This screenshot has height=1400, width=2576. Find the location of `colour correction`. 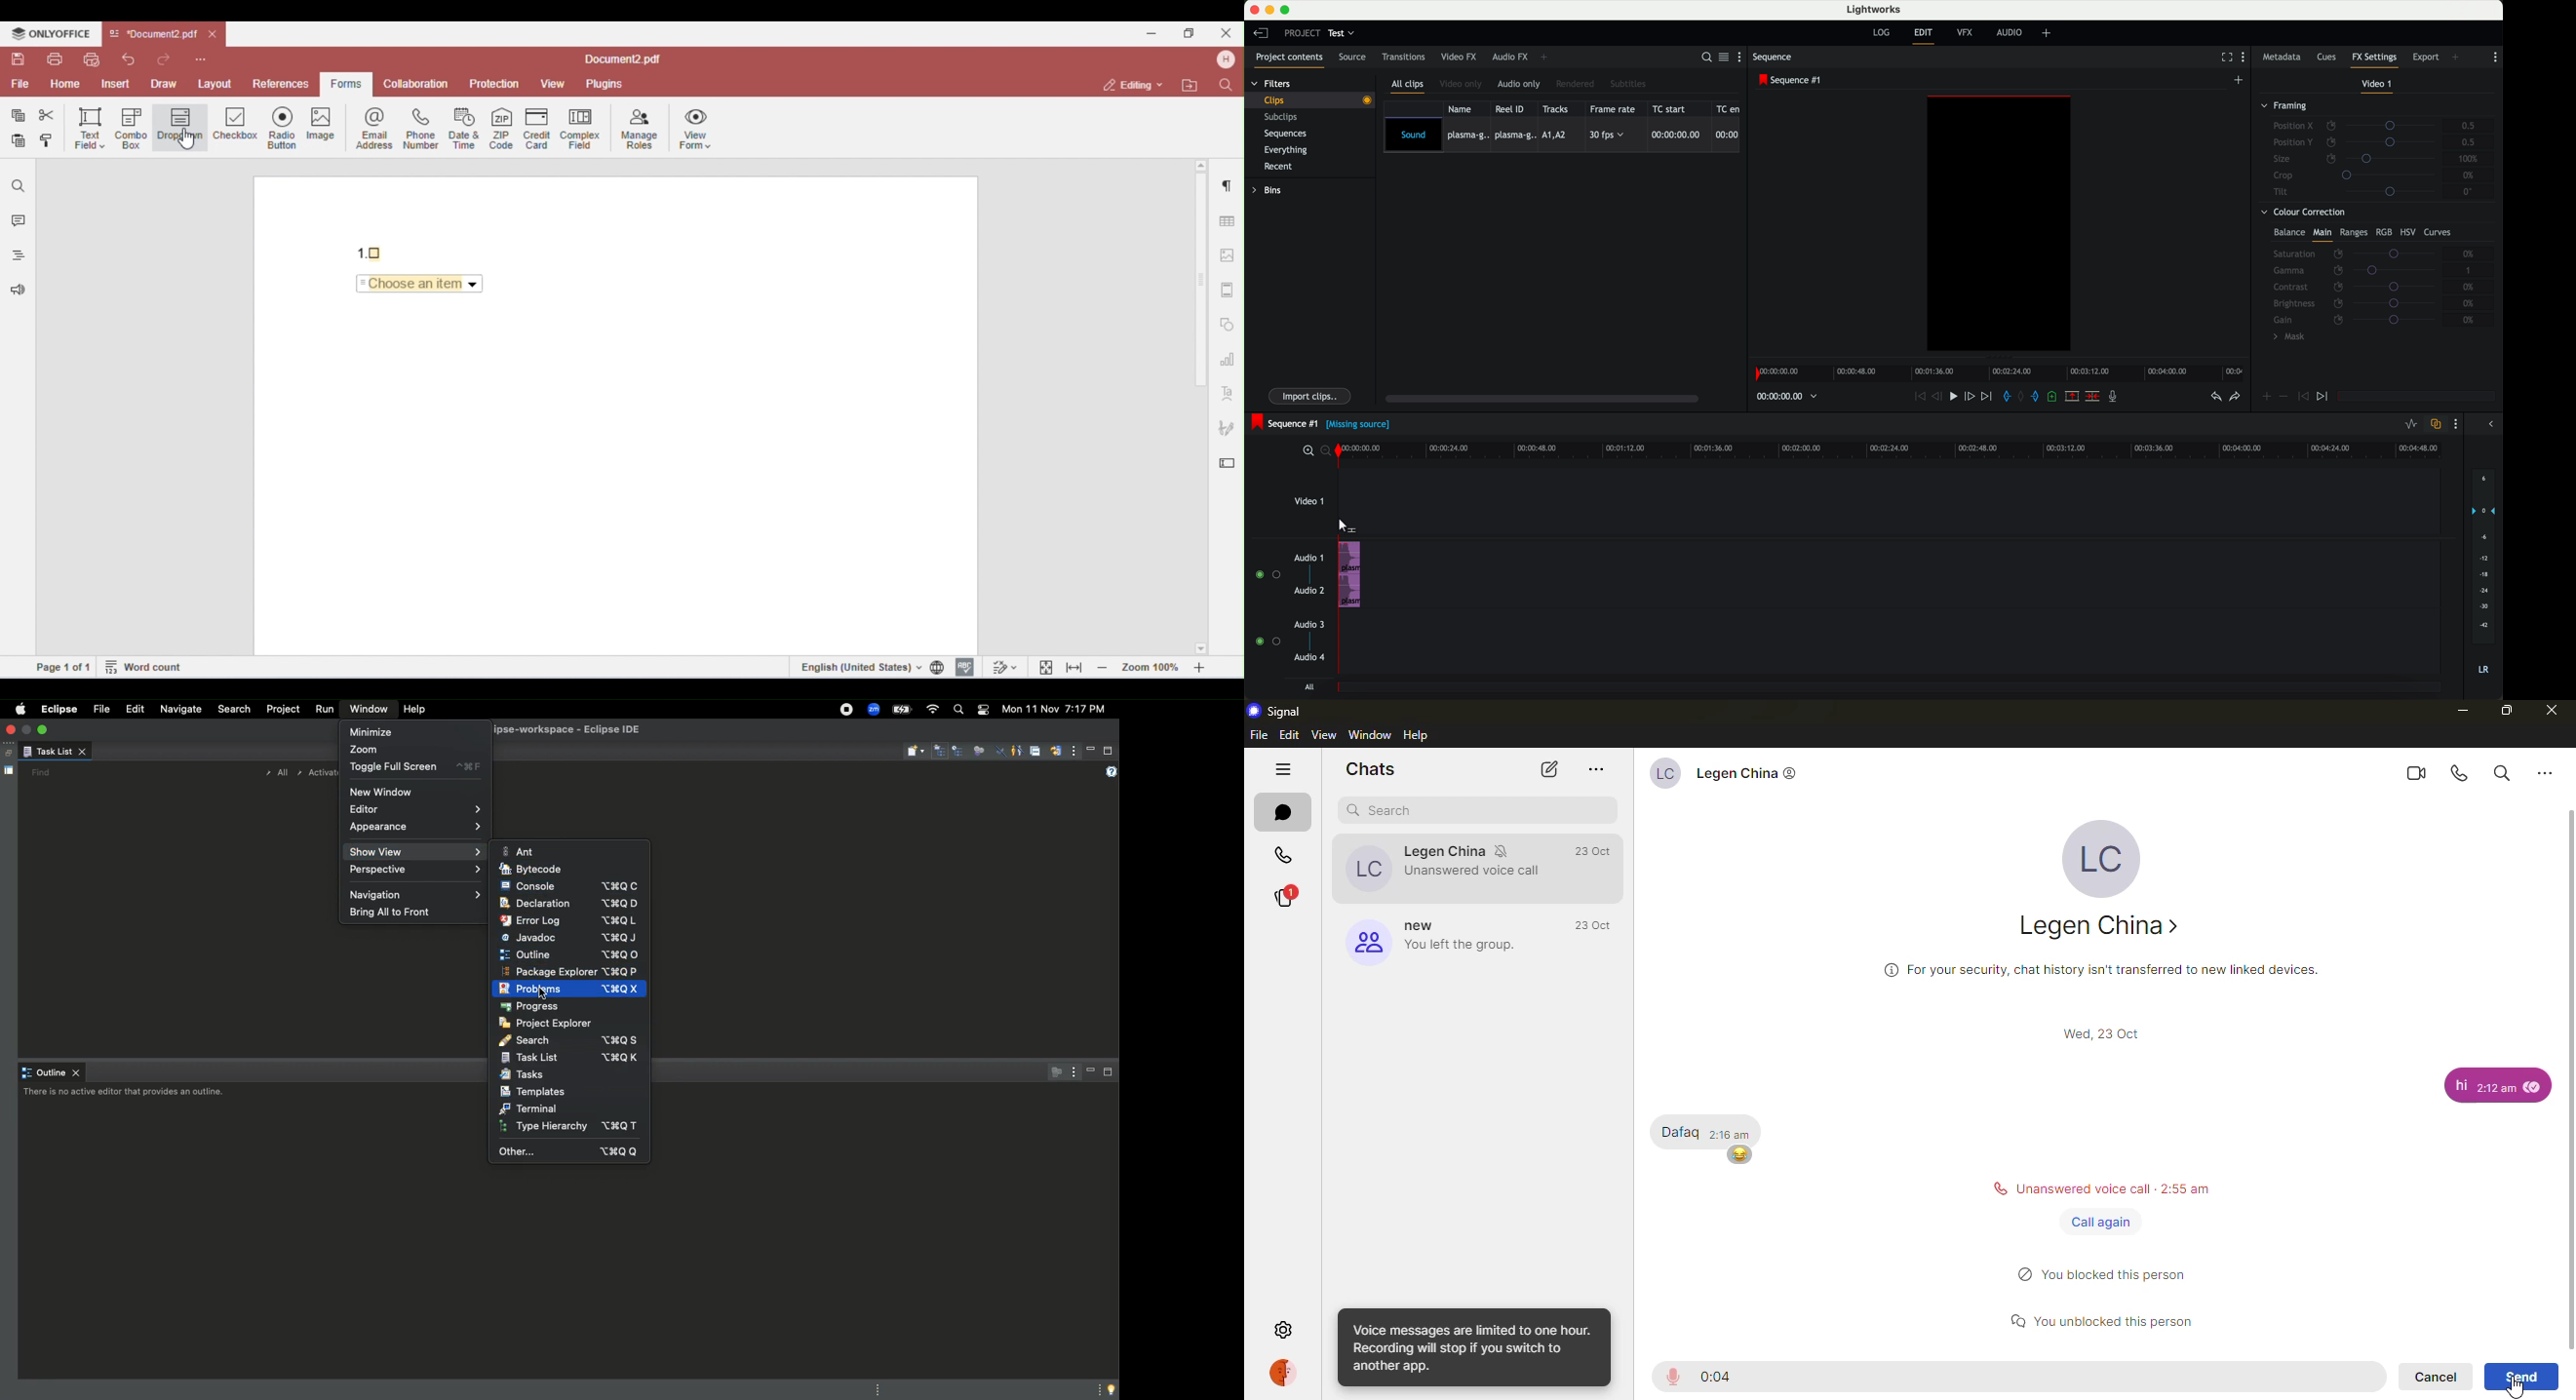

colour correction is located at coordinates (2373, 277).